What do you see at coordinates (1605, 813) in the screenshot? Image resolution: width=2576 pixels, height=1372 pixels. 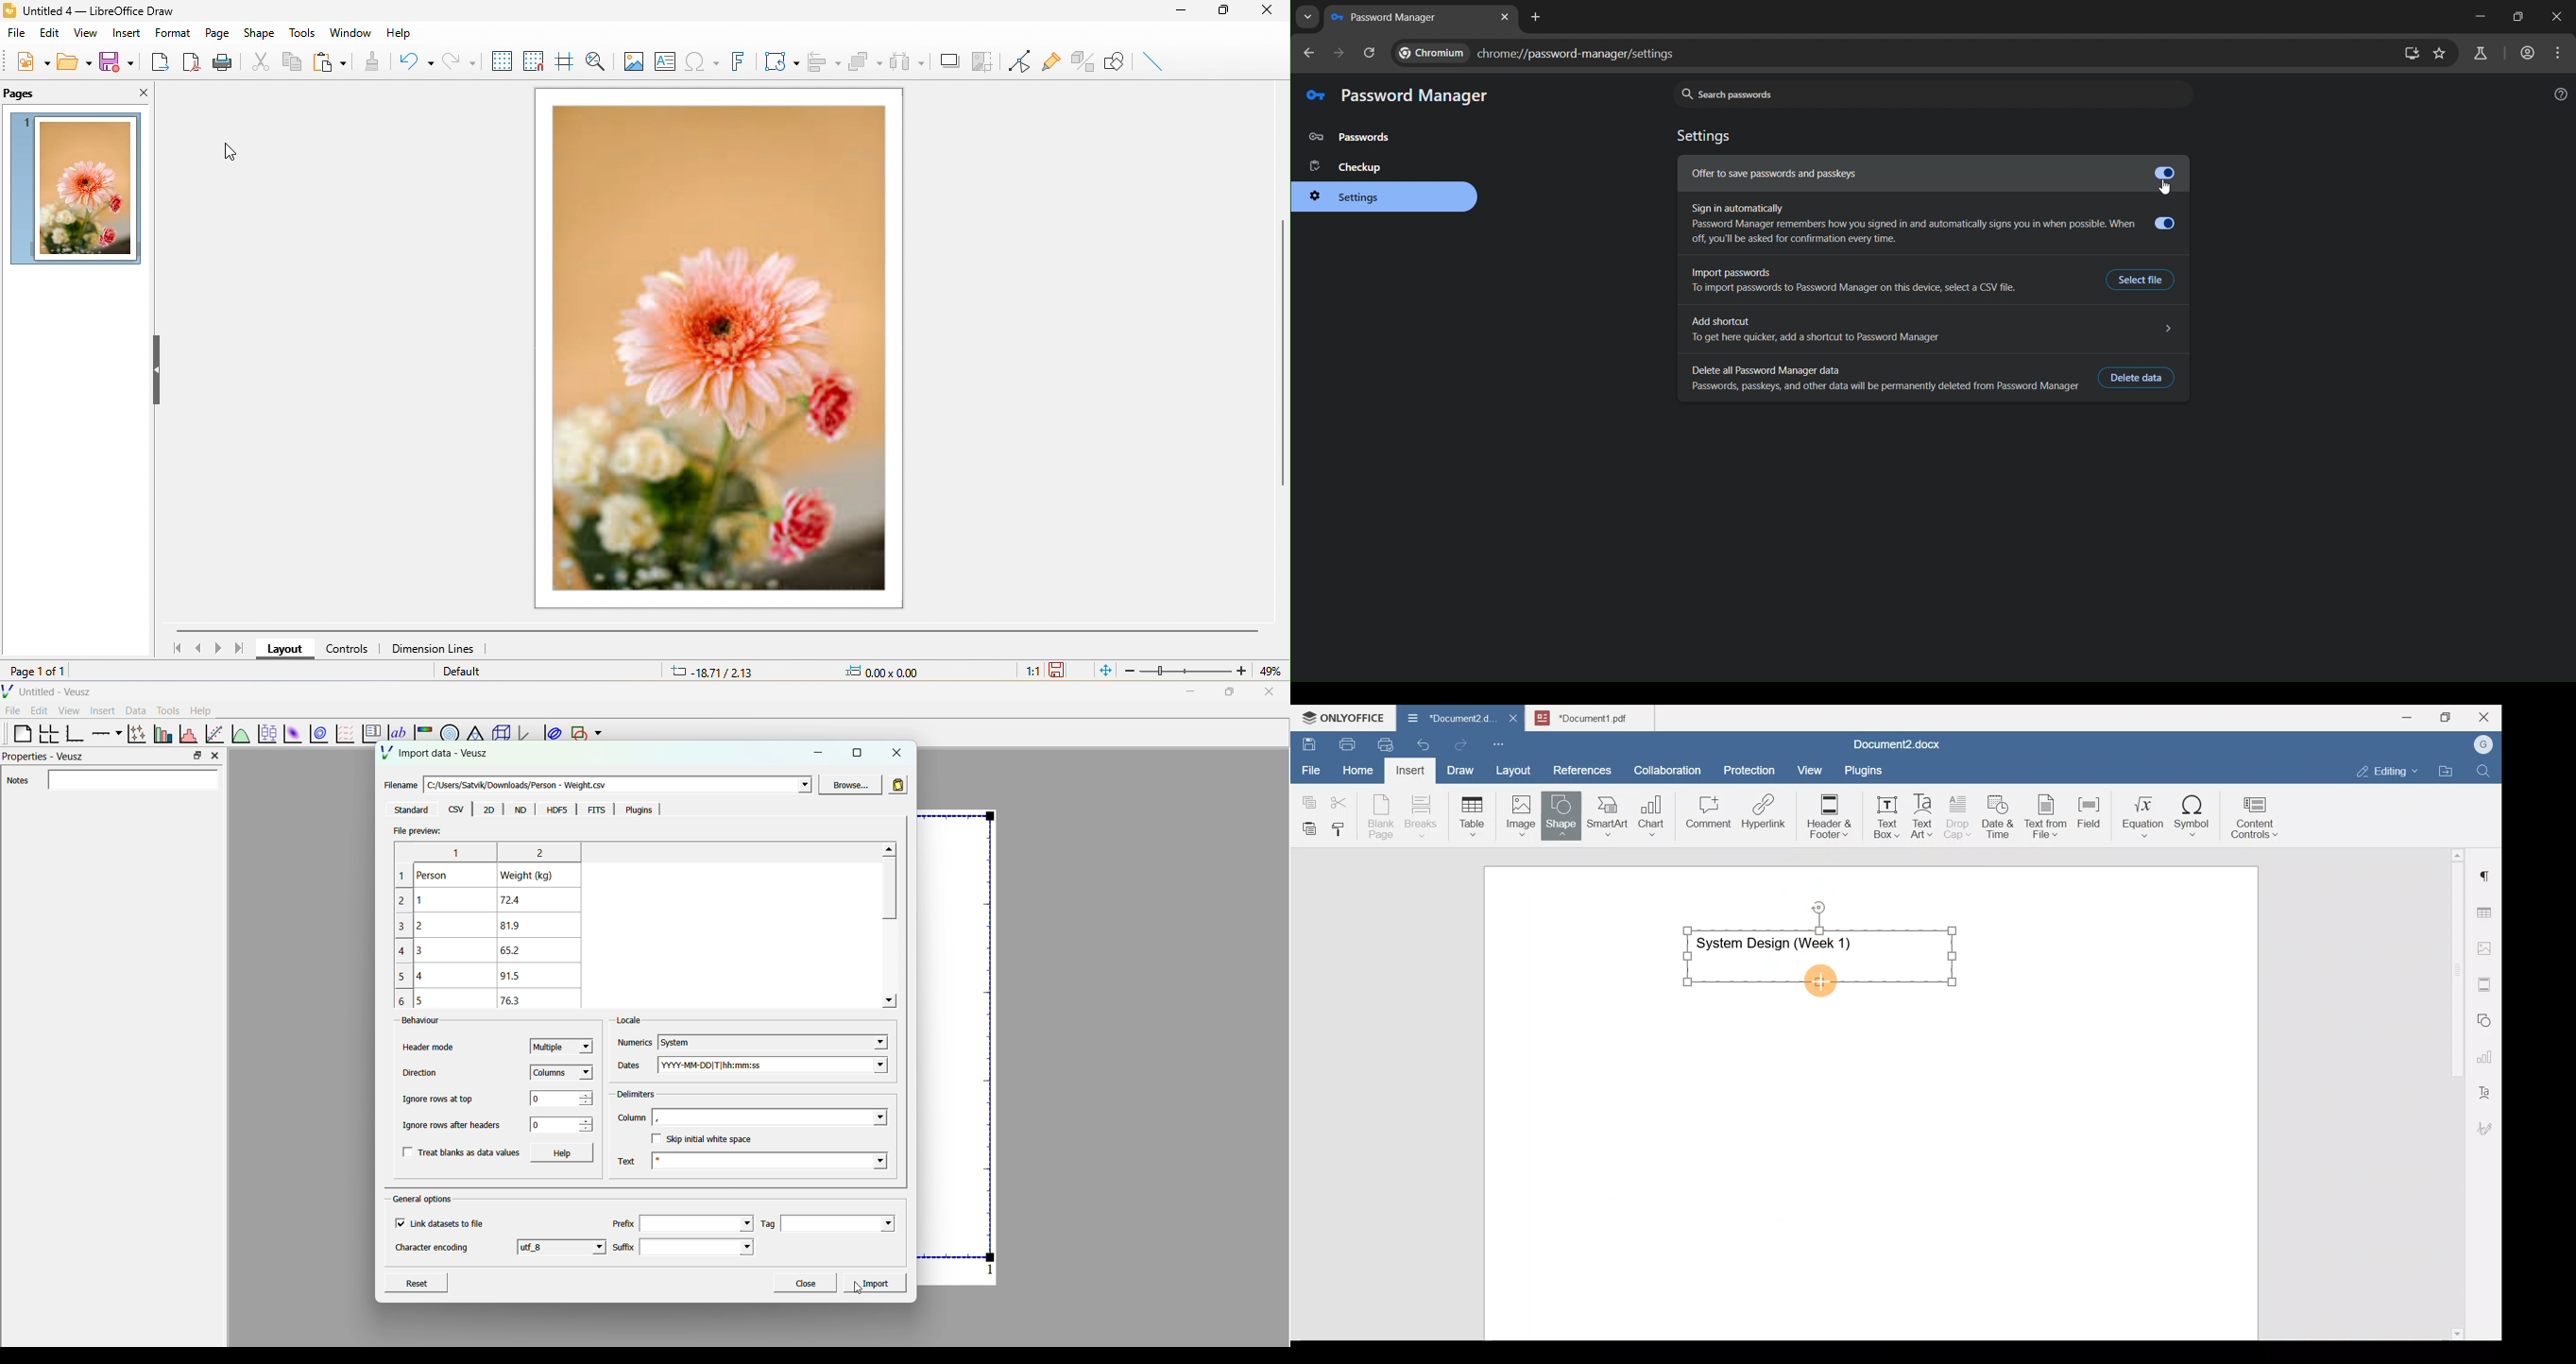 I see `SmartArt` at bounding box center [1605, 813].